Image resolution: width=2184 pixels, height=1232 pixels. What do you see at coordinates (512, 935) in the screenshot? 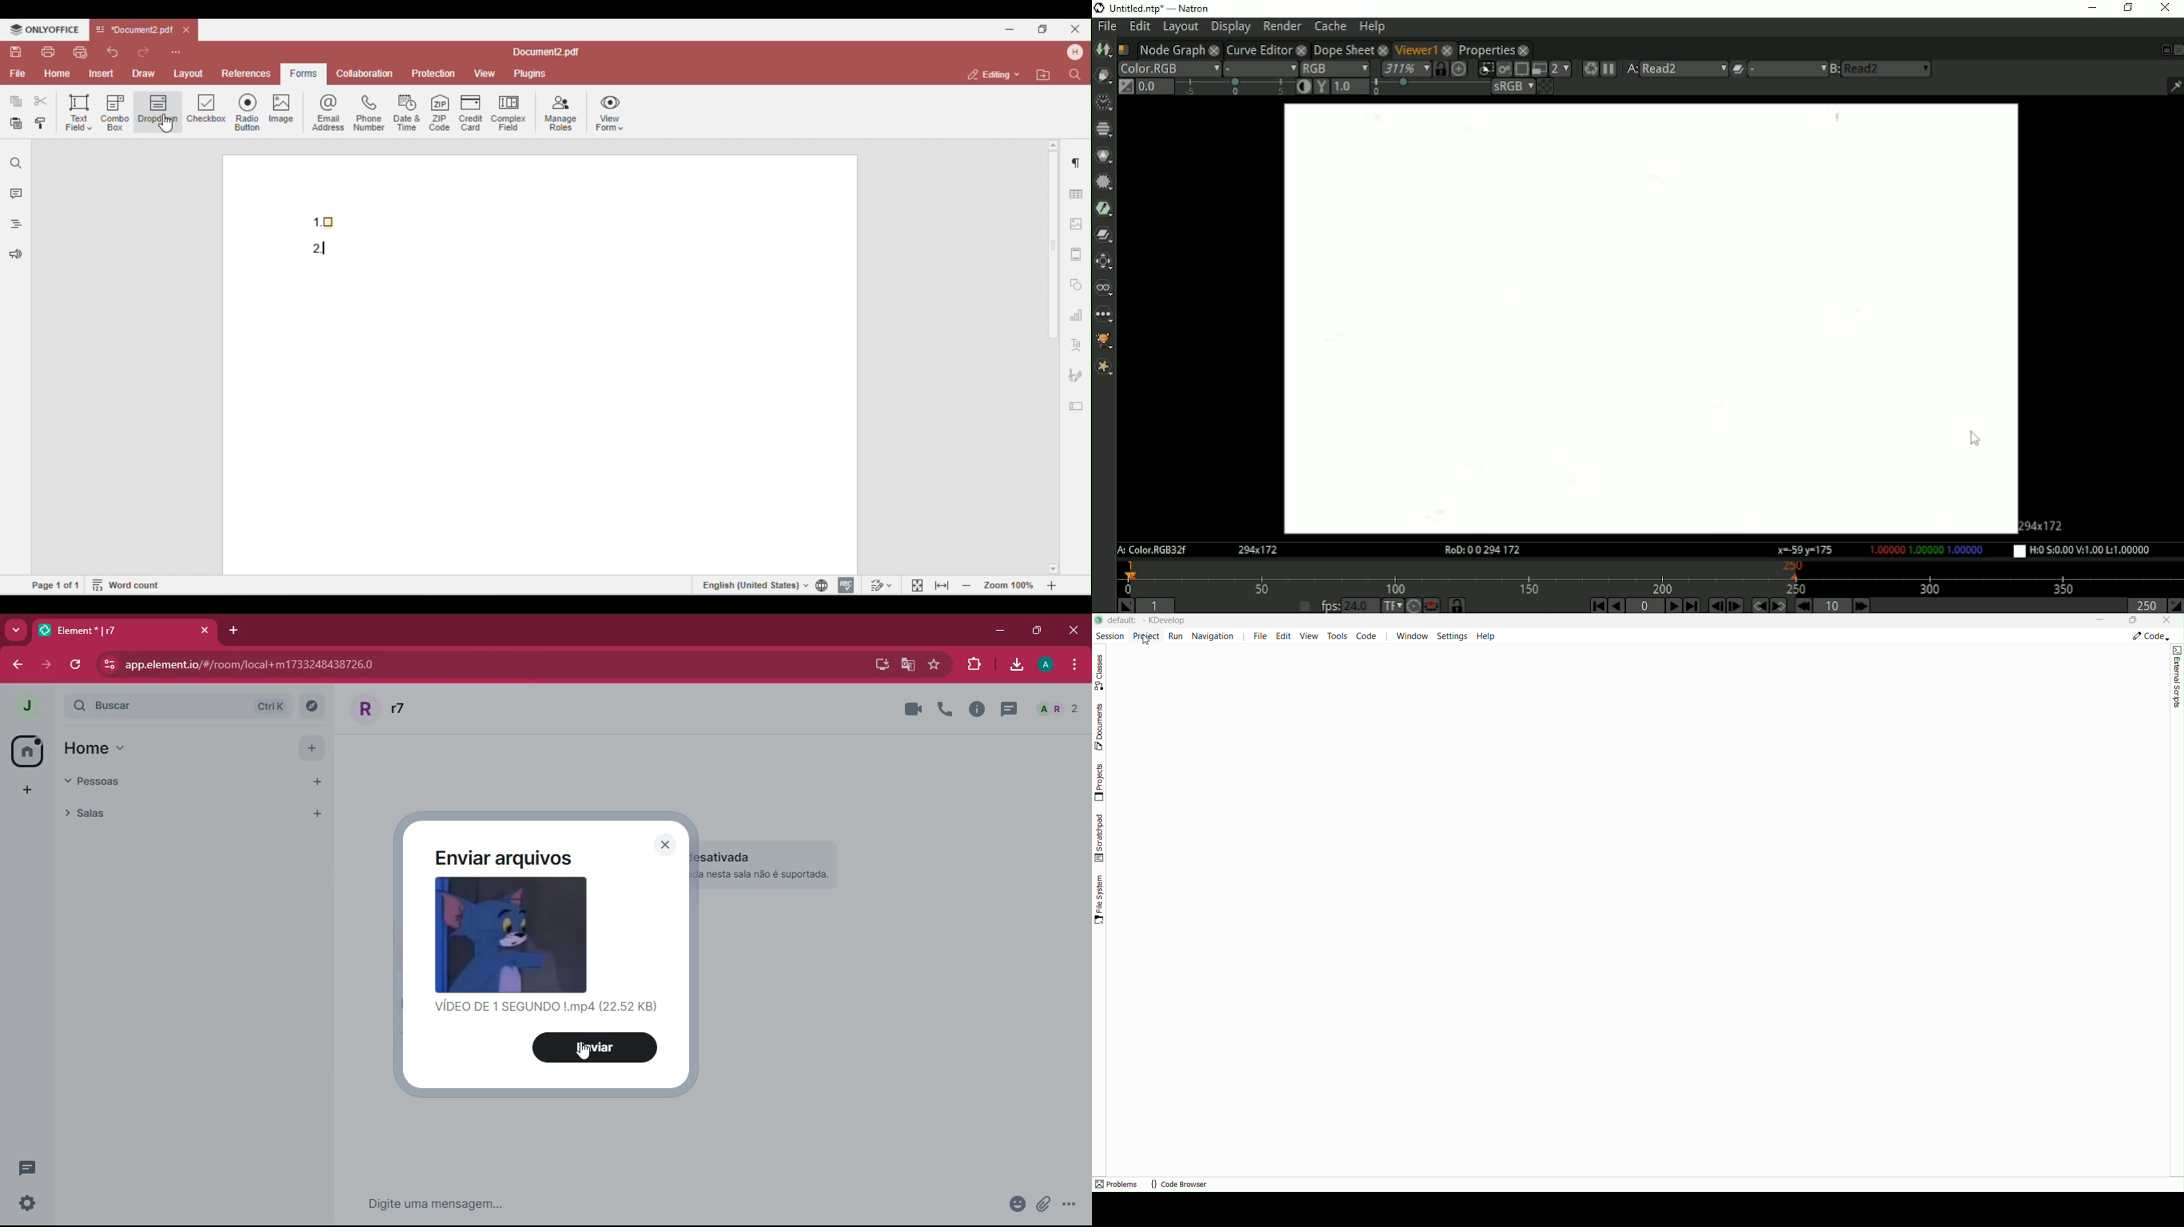
I see `file` at bounding box center [512, 935].